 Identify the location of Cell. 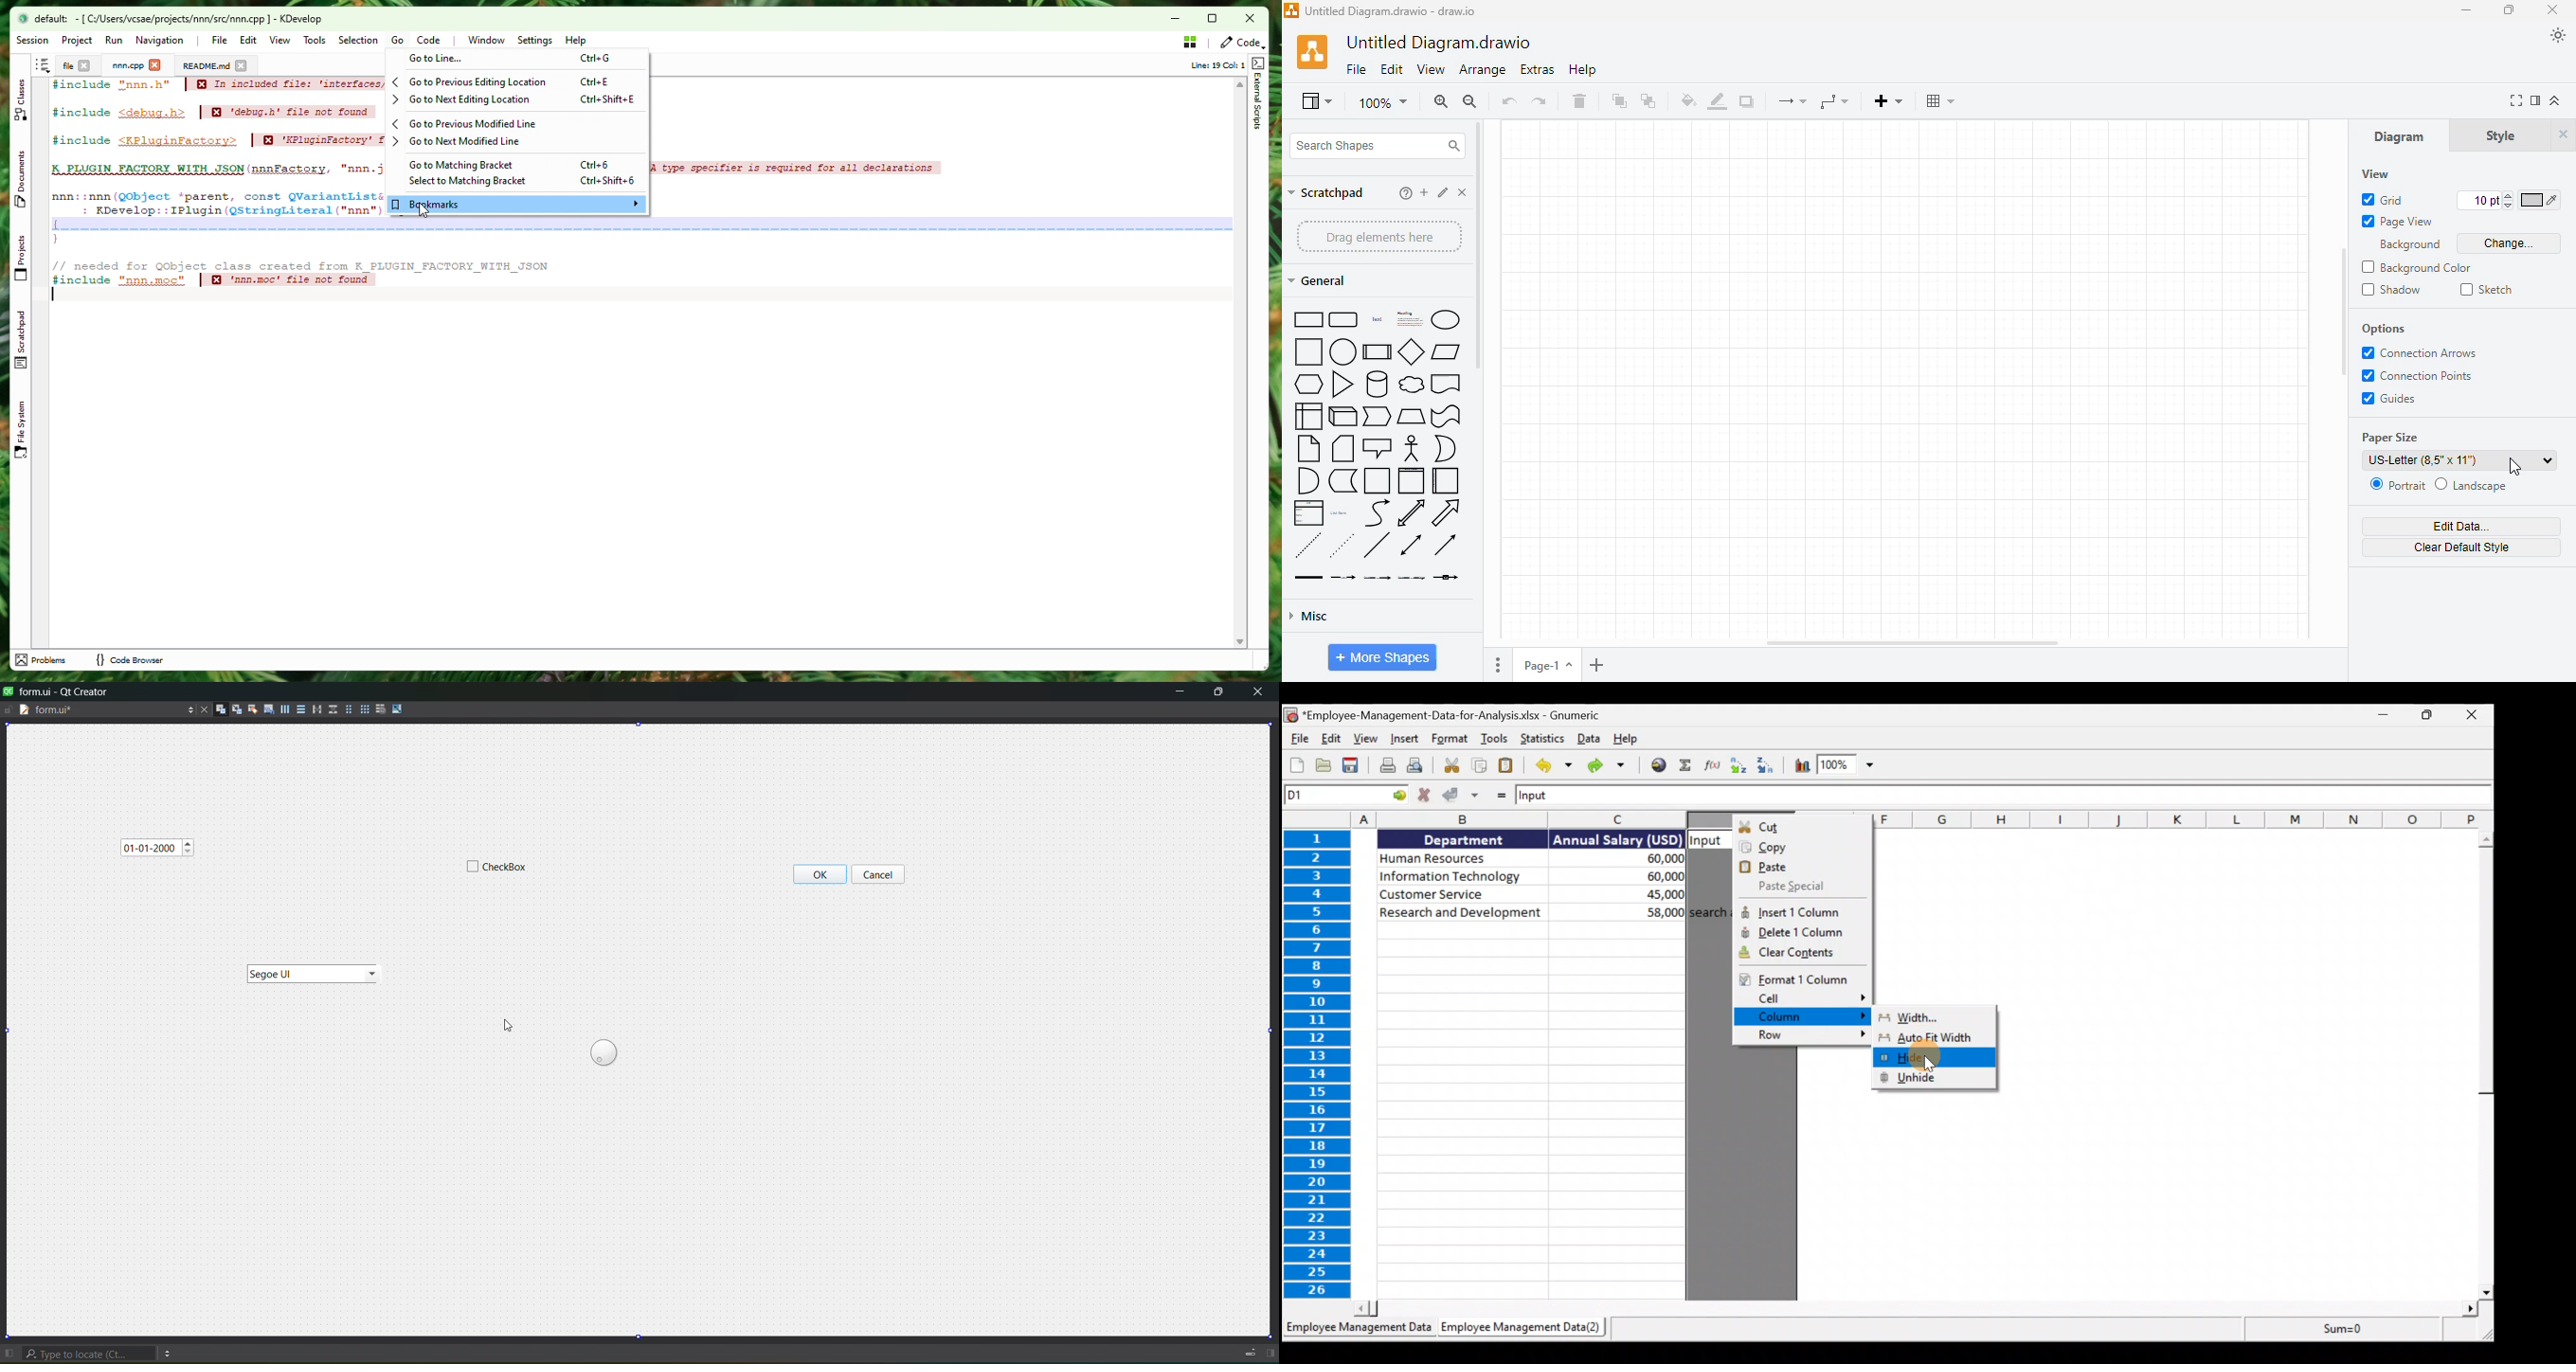
(1803, 1000).